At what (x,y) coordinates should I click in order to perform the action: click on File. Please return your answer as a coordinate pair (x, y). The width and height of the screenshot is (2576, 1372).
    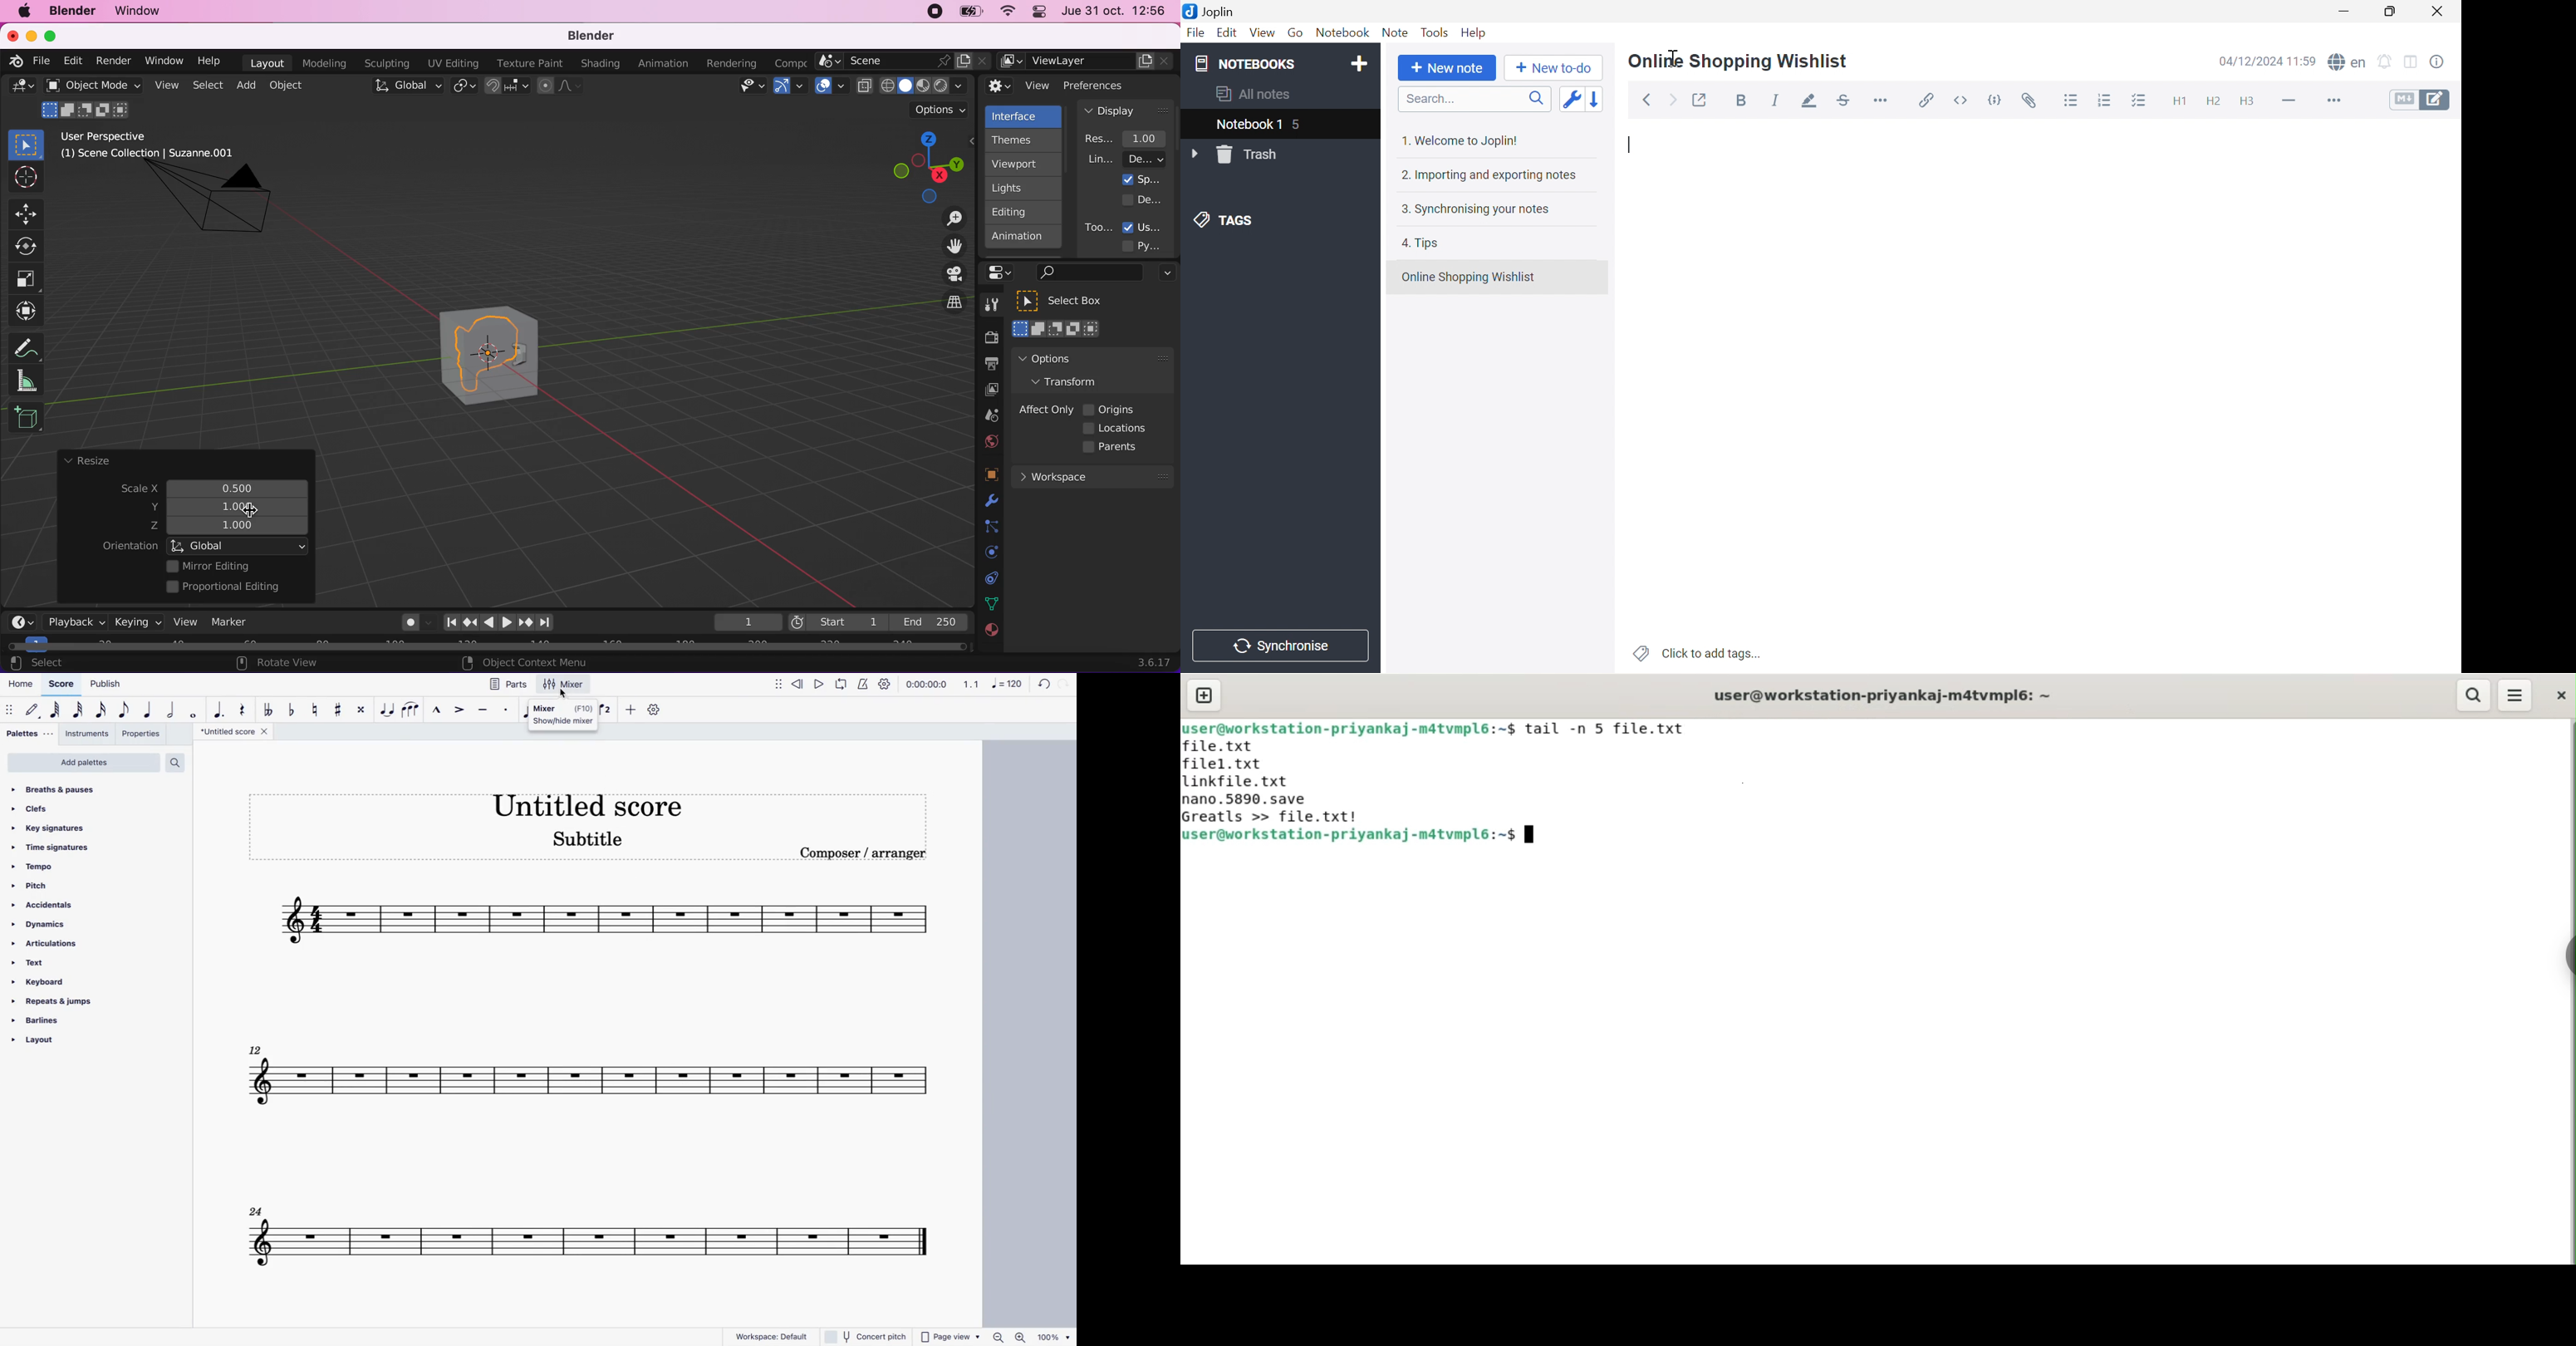
    Looking at the image, I should click on (1198, 33).